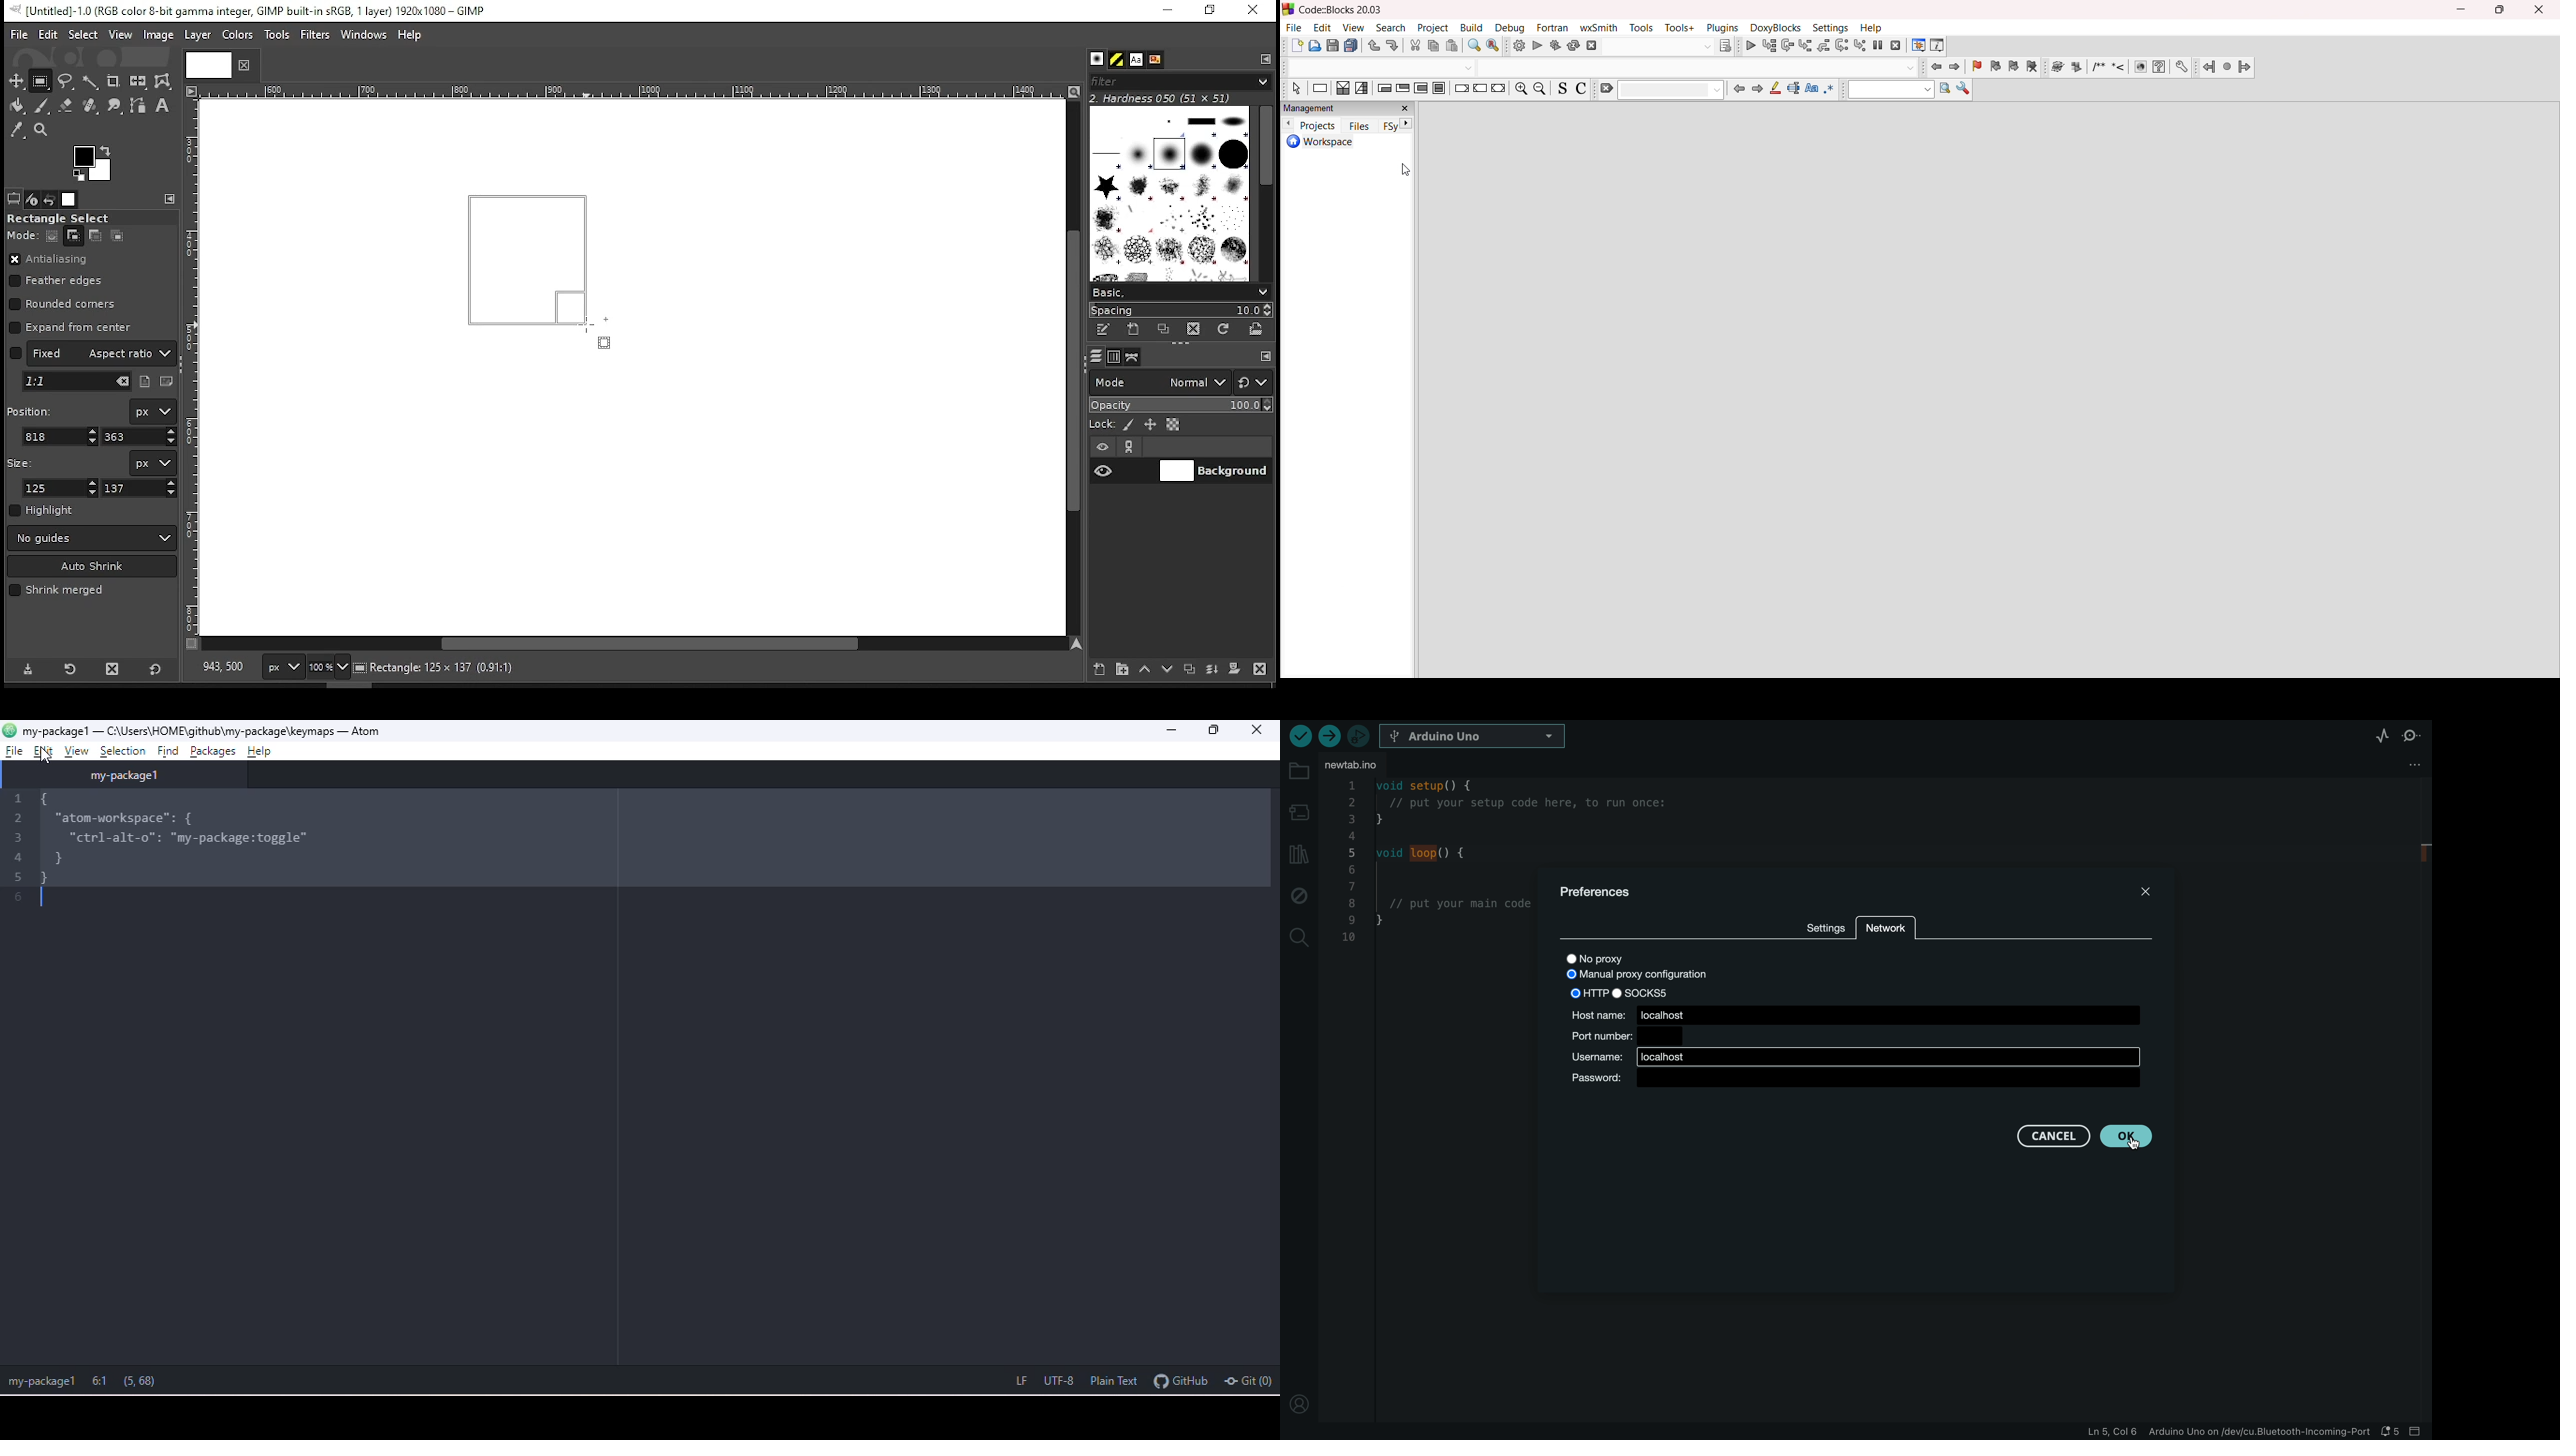  What do you see at coordinates (1363, 89) in the screenshot?
I see `selection` at bounding box center [1363, 89].